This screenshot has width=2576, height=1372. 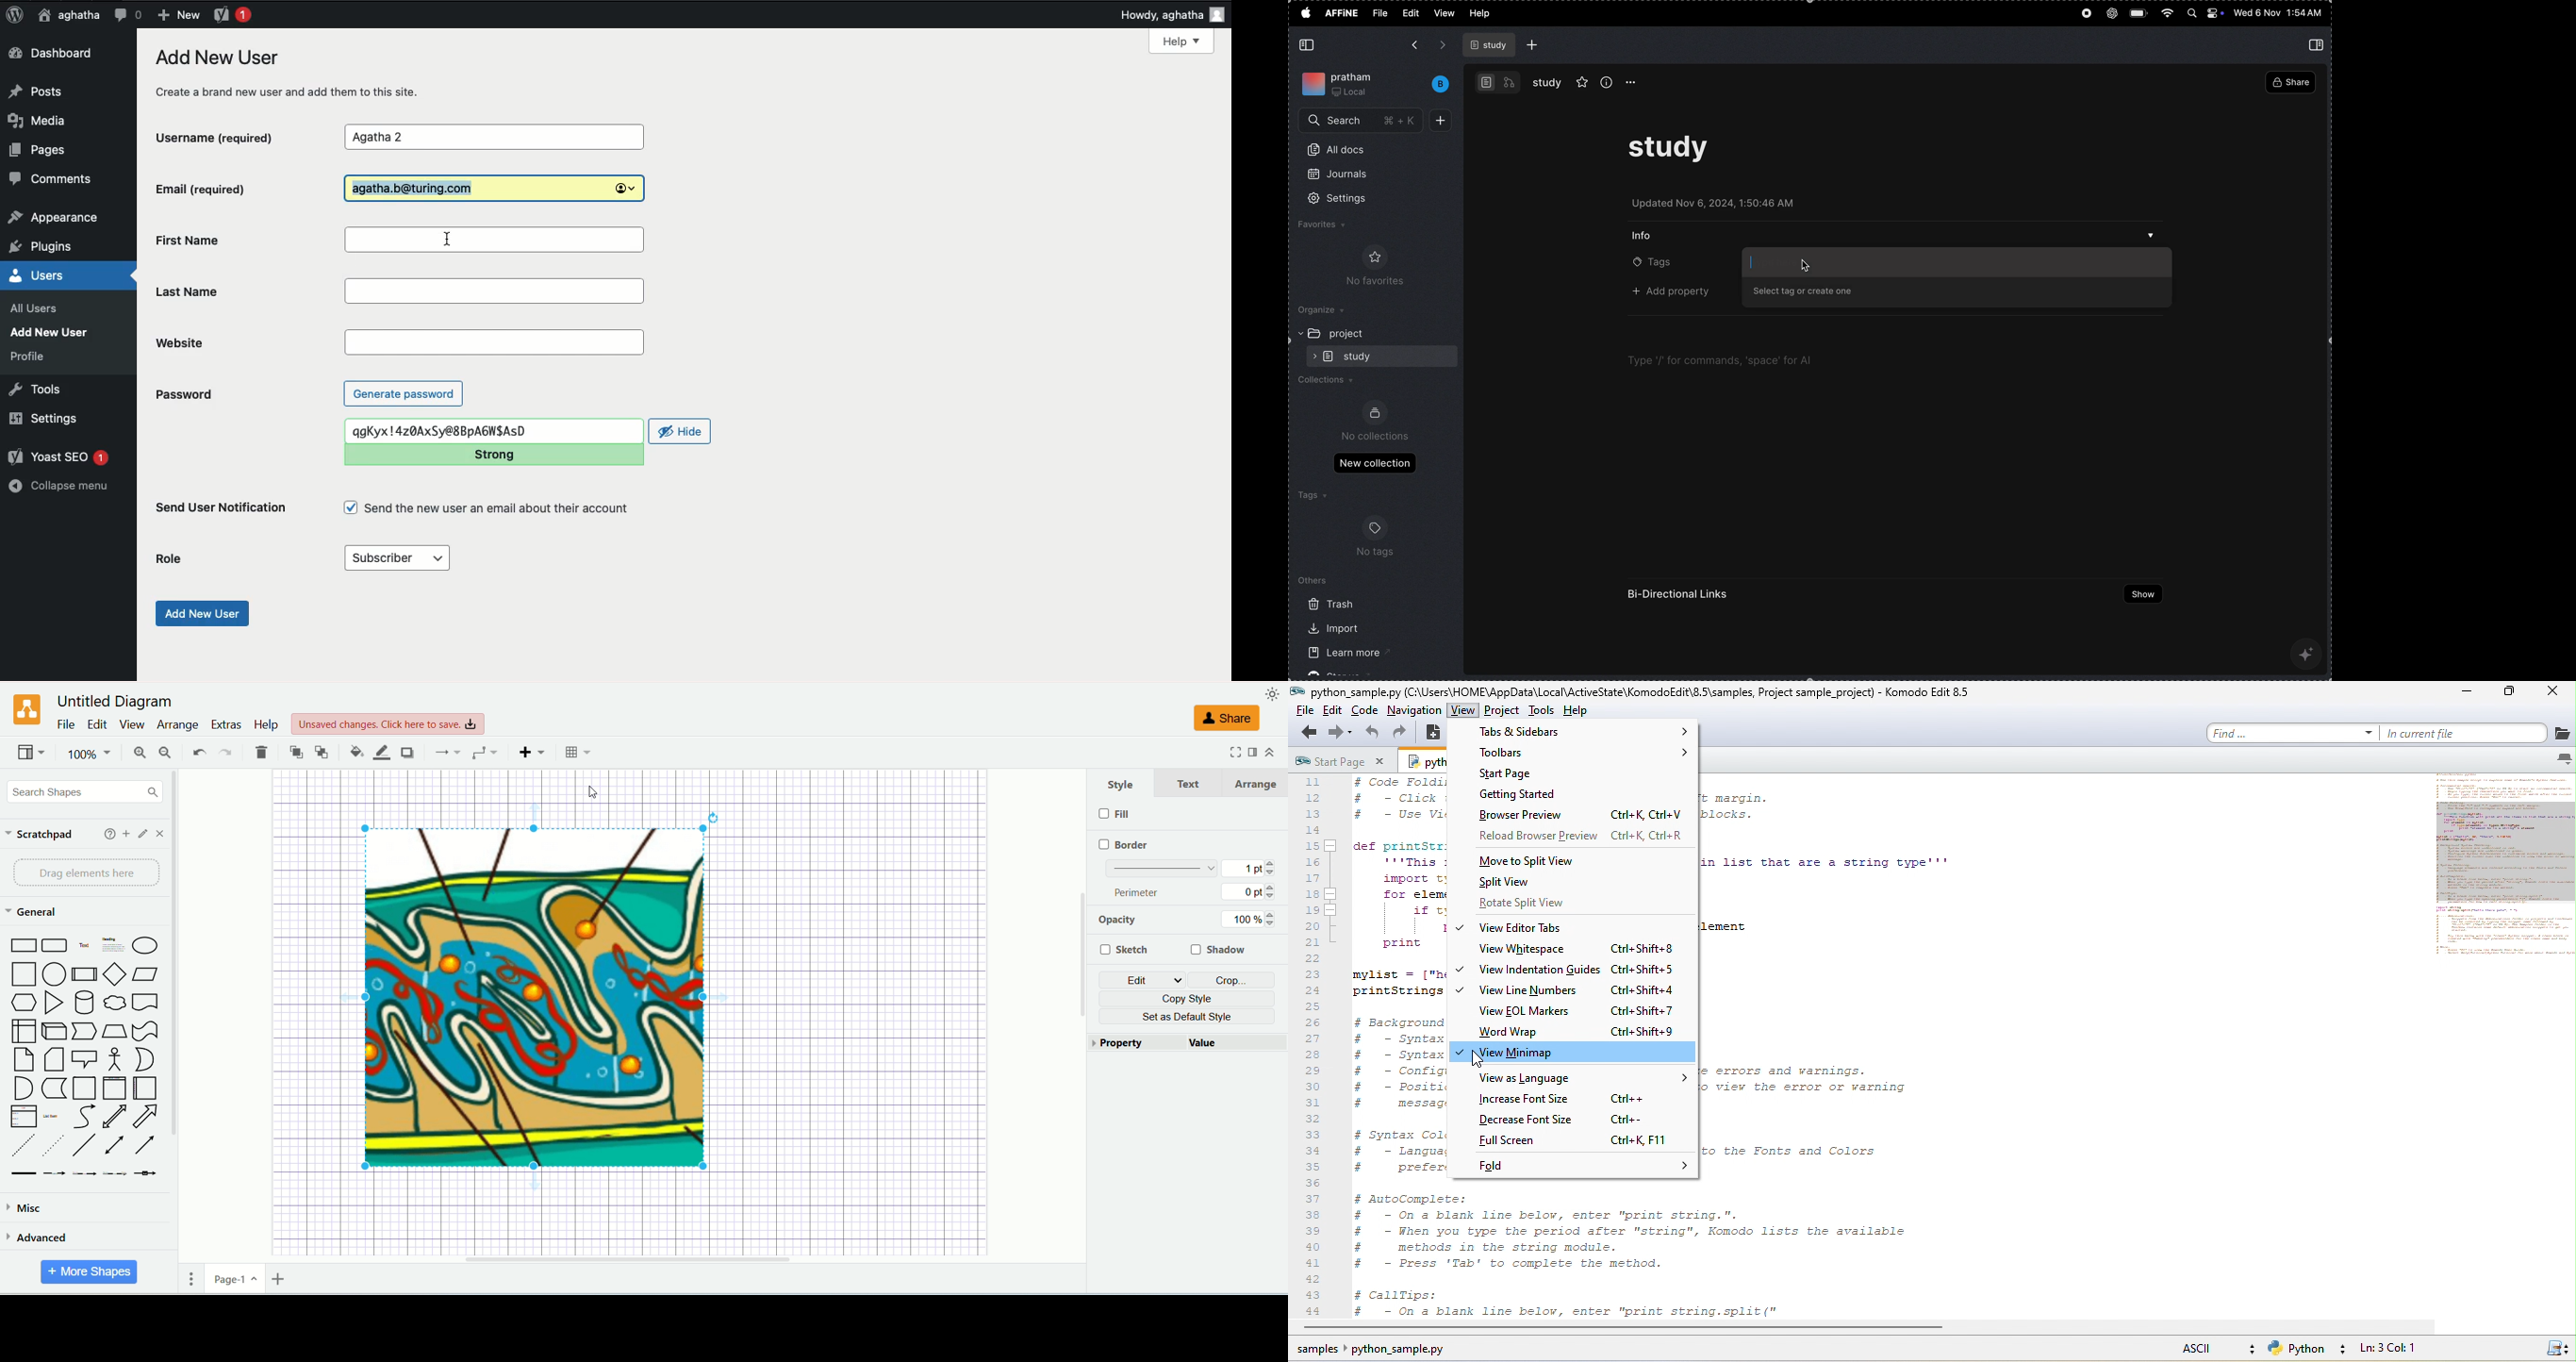 What do you see at coordinates (1344, 177) in the screenshot?
I see `journals` at bounding box center [1344, 177].